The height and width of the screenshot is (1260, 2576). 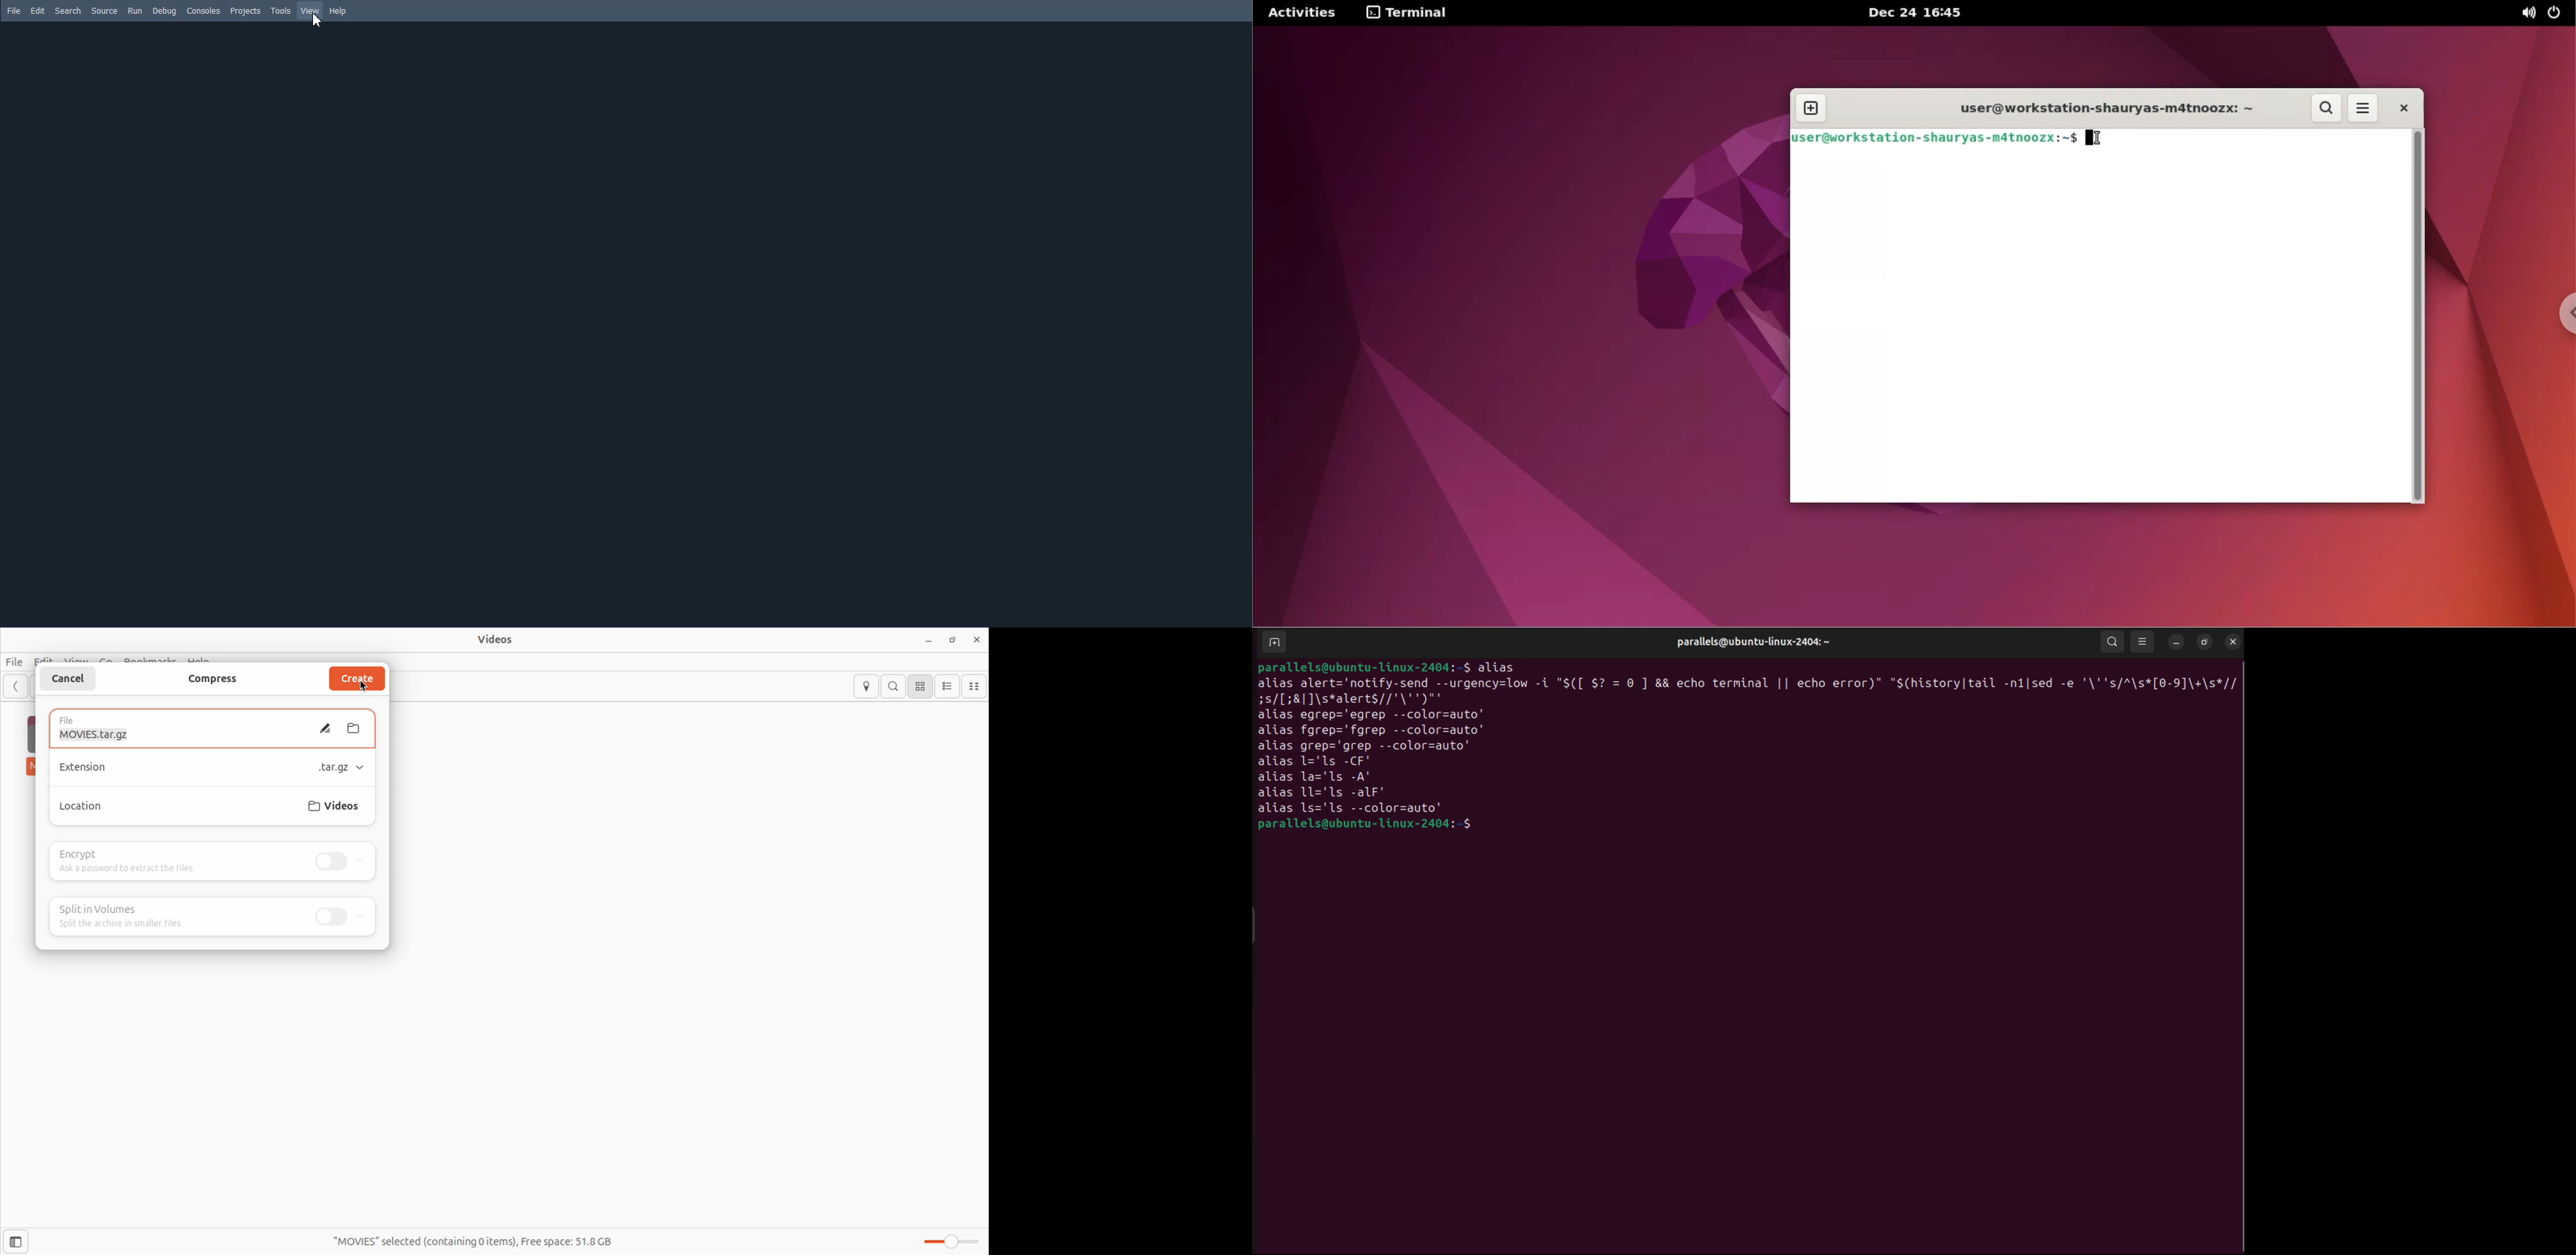 What do you see at coordinates (310, 10) in the screenshot?
I see `View` at bounding box center [310, 10].